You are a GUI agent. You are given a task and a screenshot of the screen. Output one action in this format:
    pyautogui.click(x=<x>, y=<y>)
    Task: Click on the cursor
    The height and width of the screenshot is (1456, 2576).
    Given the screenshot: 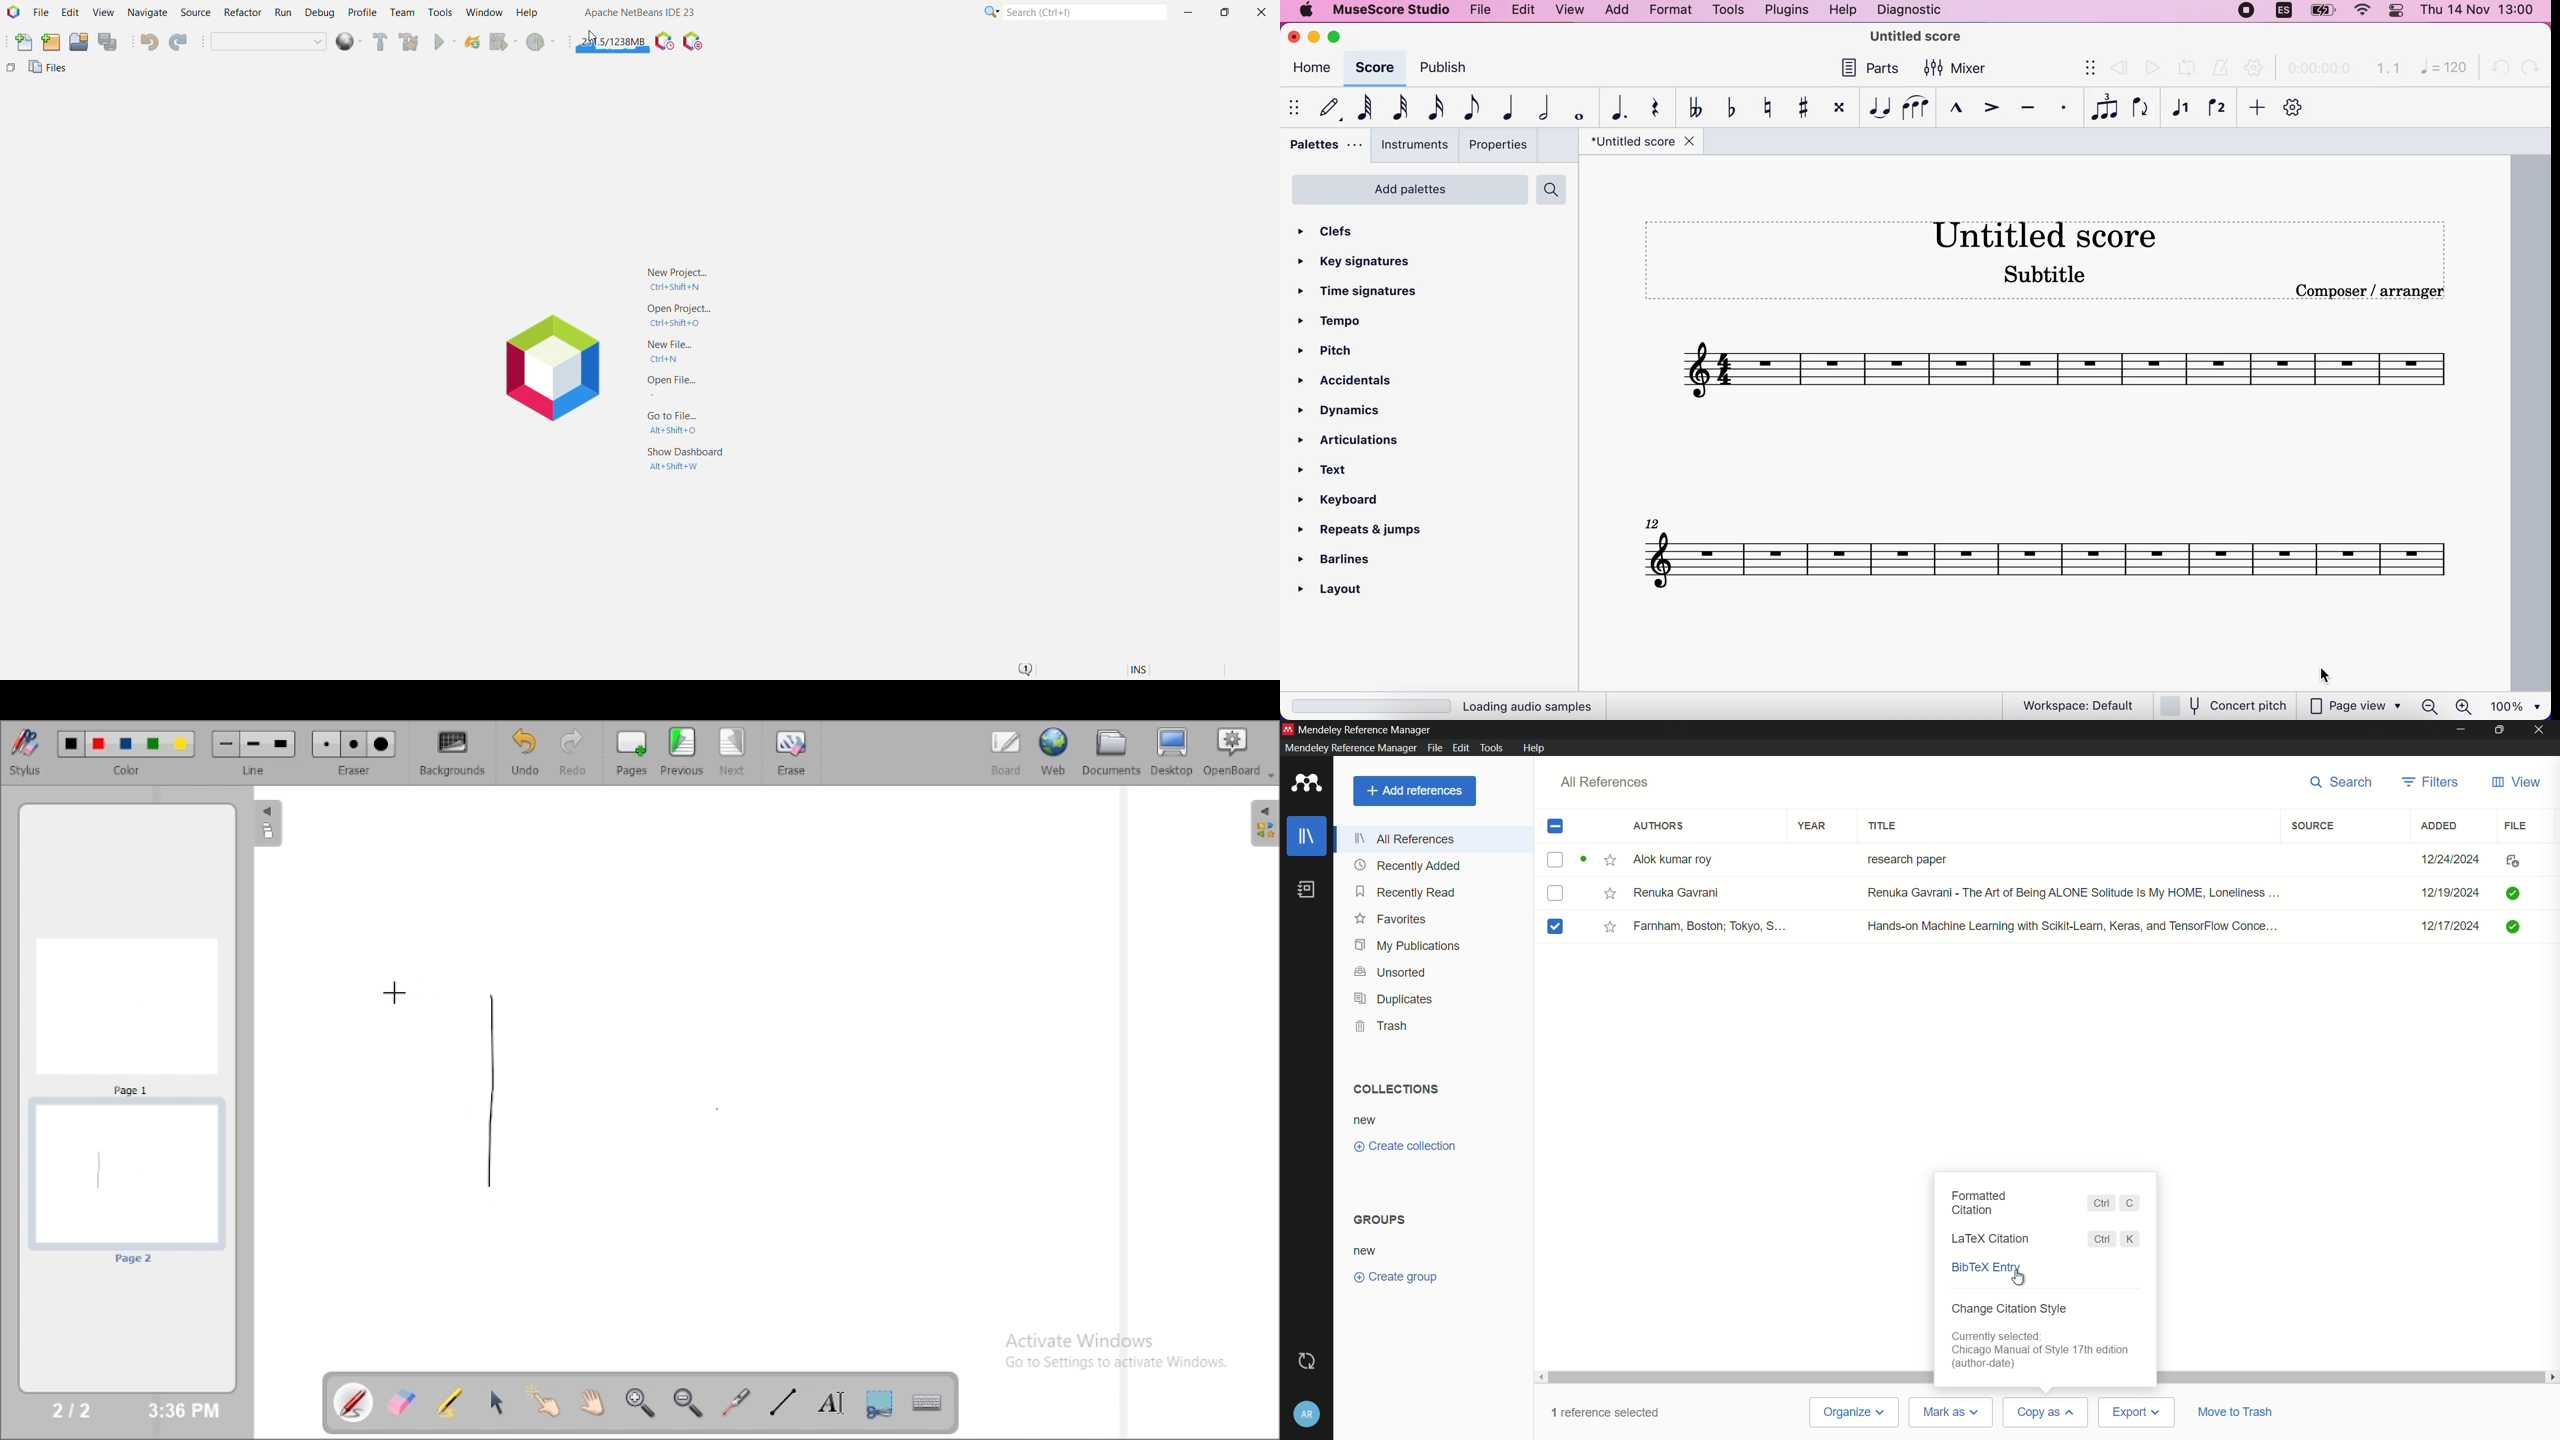 What is the action you would take?
    pyautogui.click(x=2326, y=676)
    